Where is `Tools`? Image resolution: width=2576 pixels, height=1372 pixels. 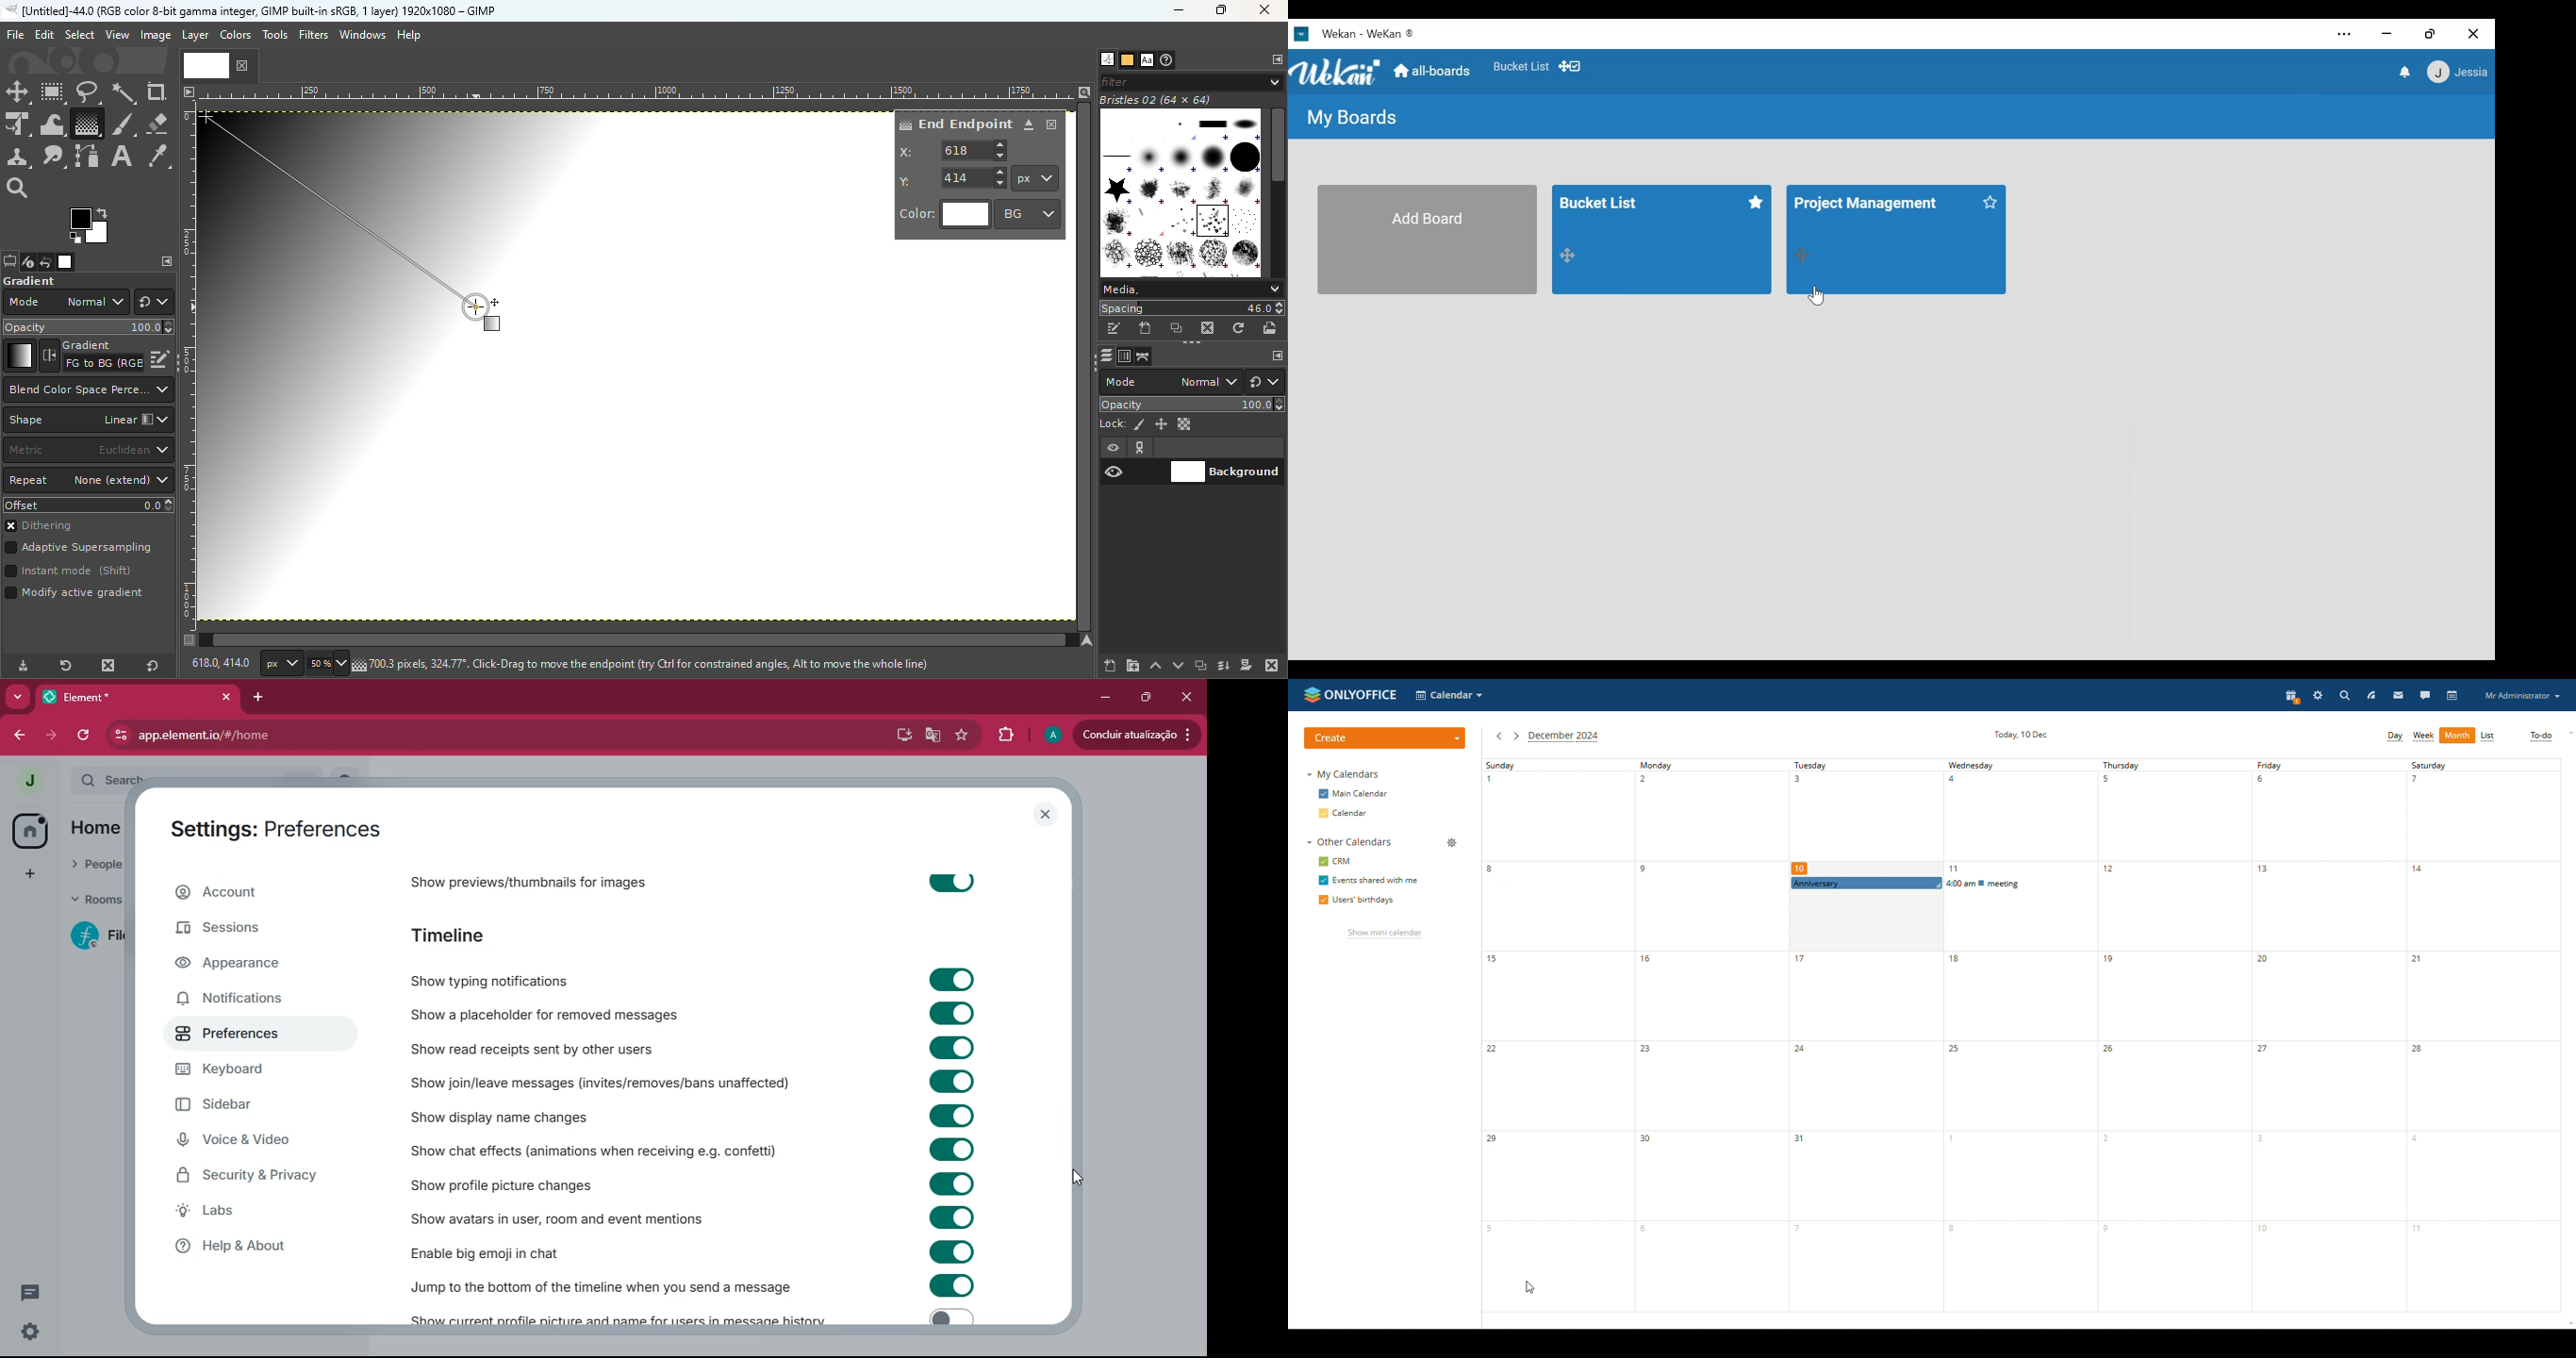 Tools is located at coordinates (277, 40).